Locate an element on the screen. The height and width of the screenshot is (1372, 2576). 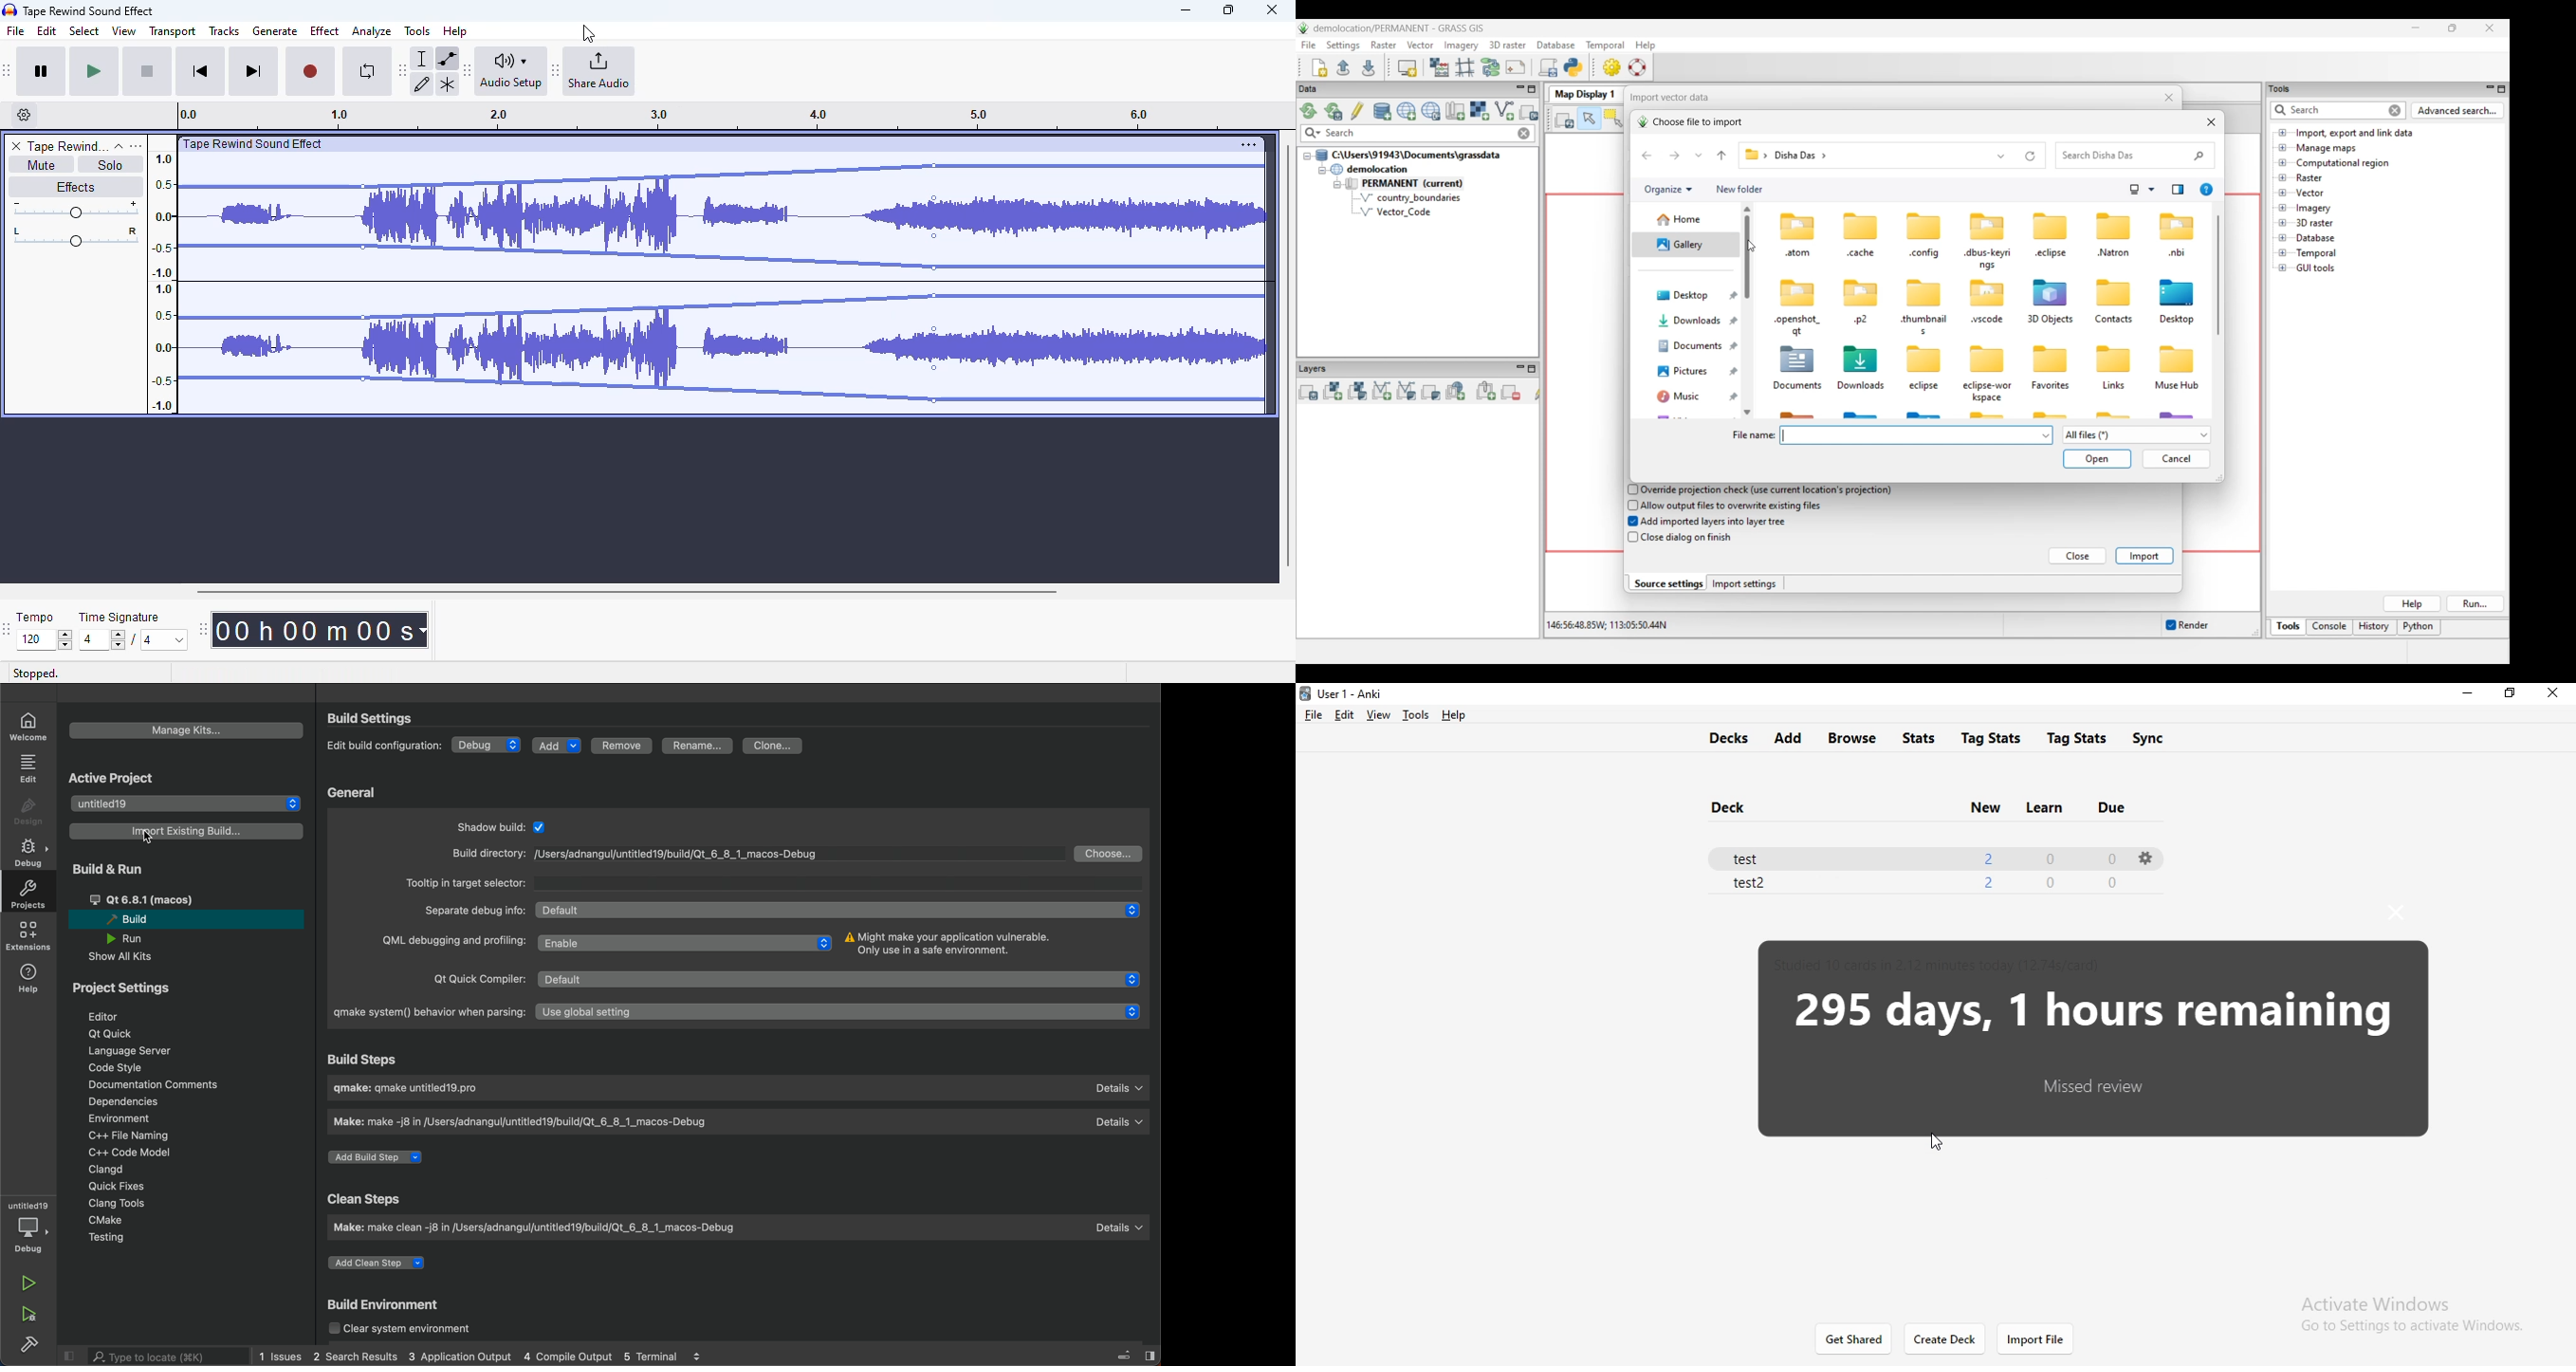
skip to start is located at coordinates (199, 73).